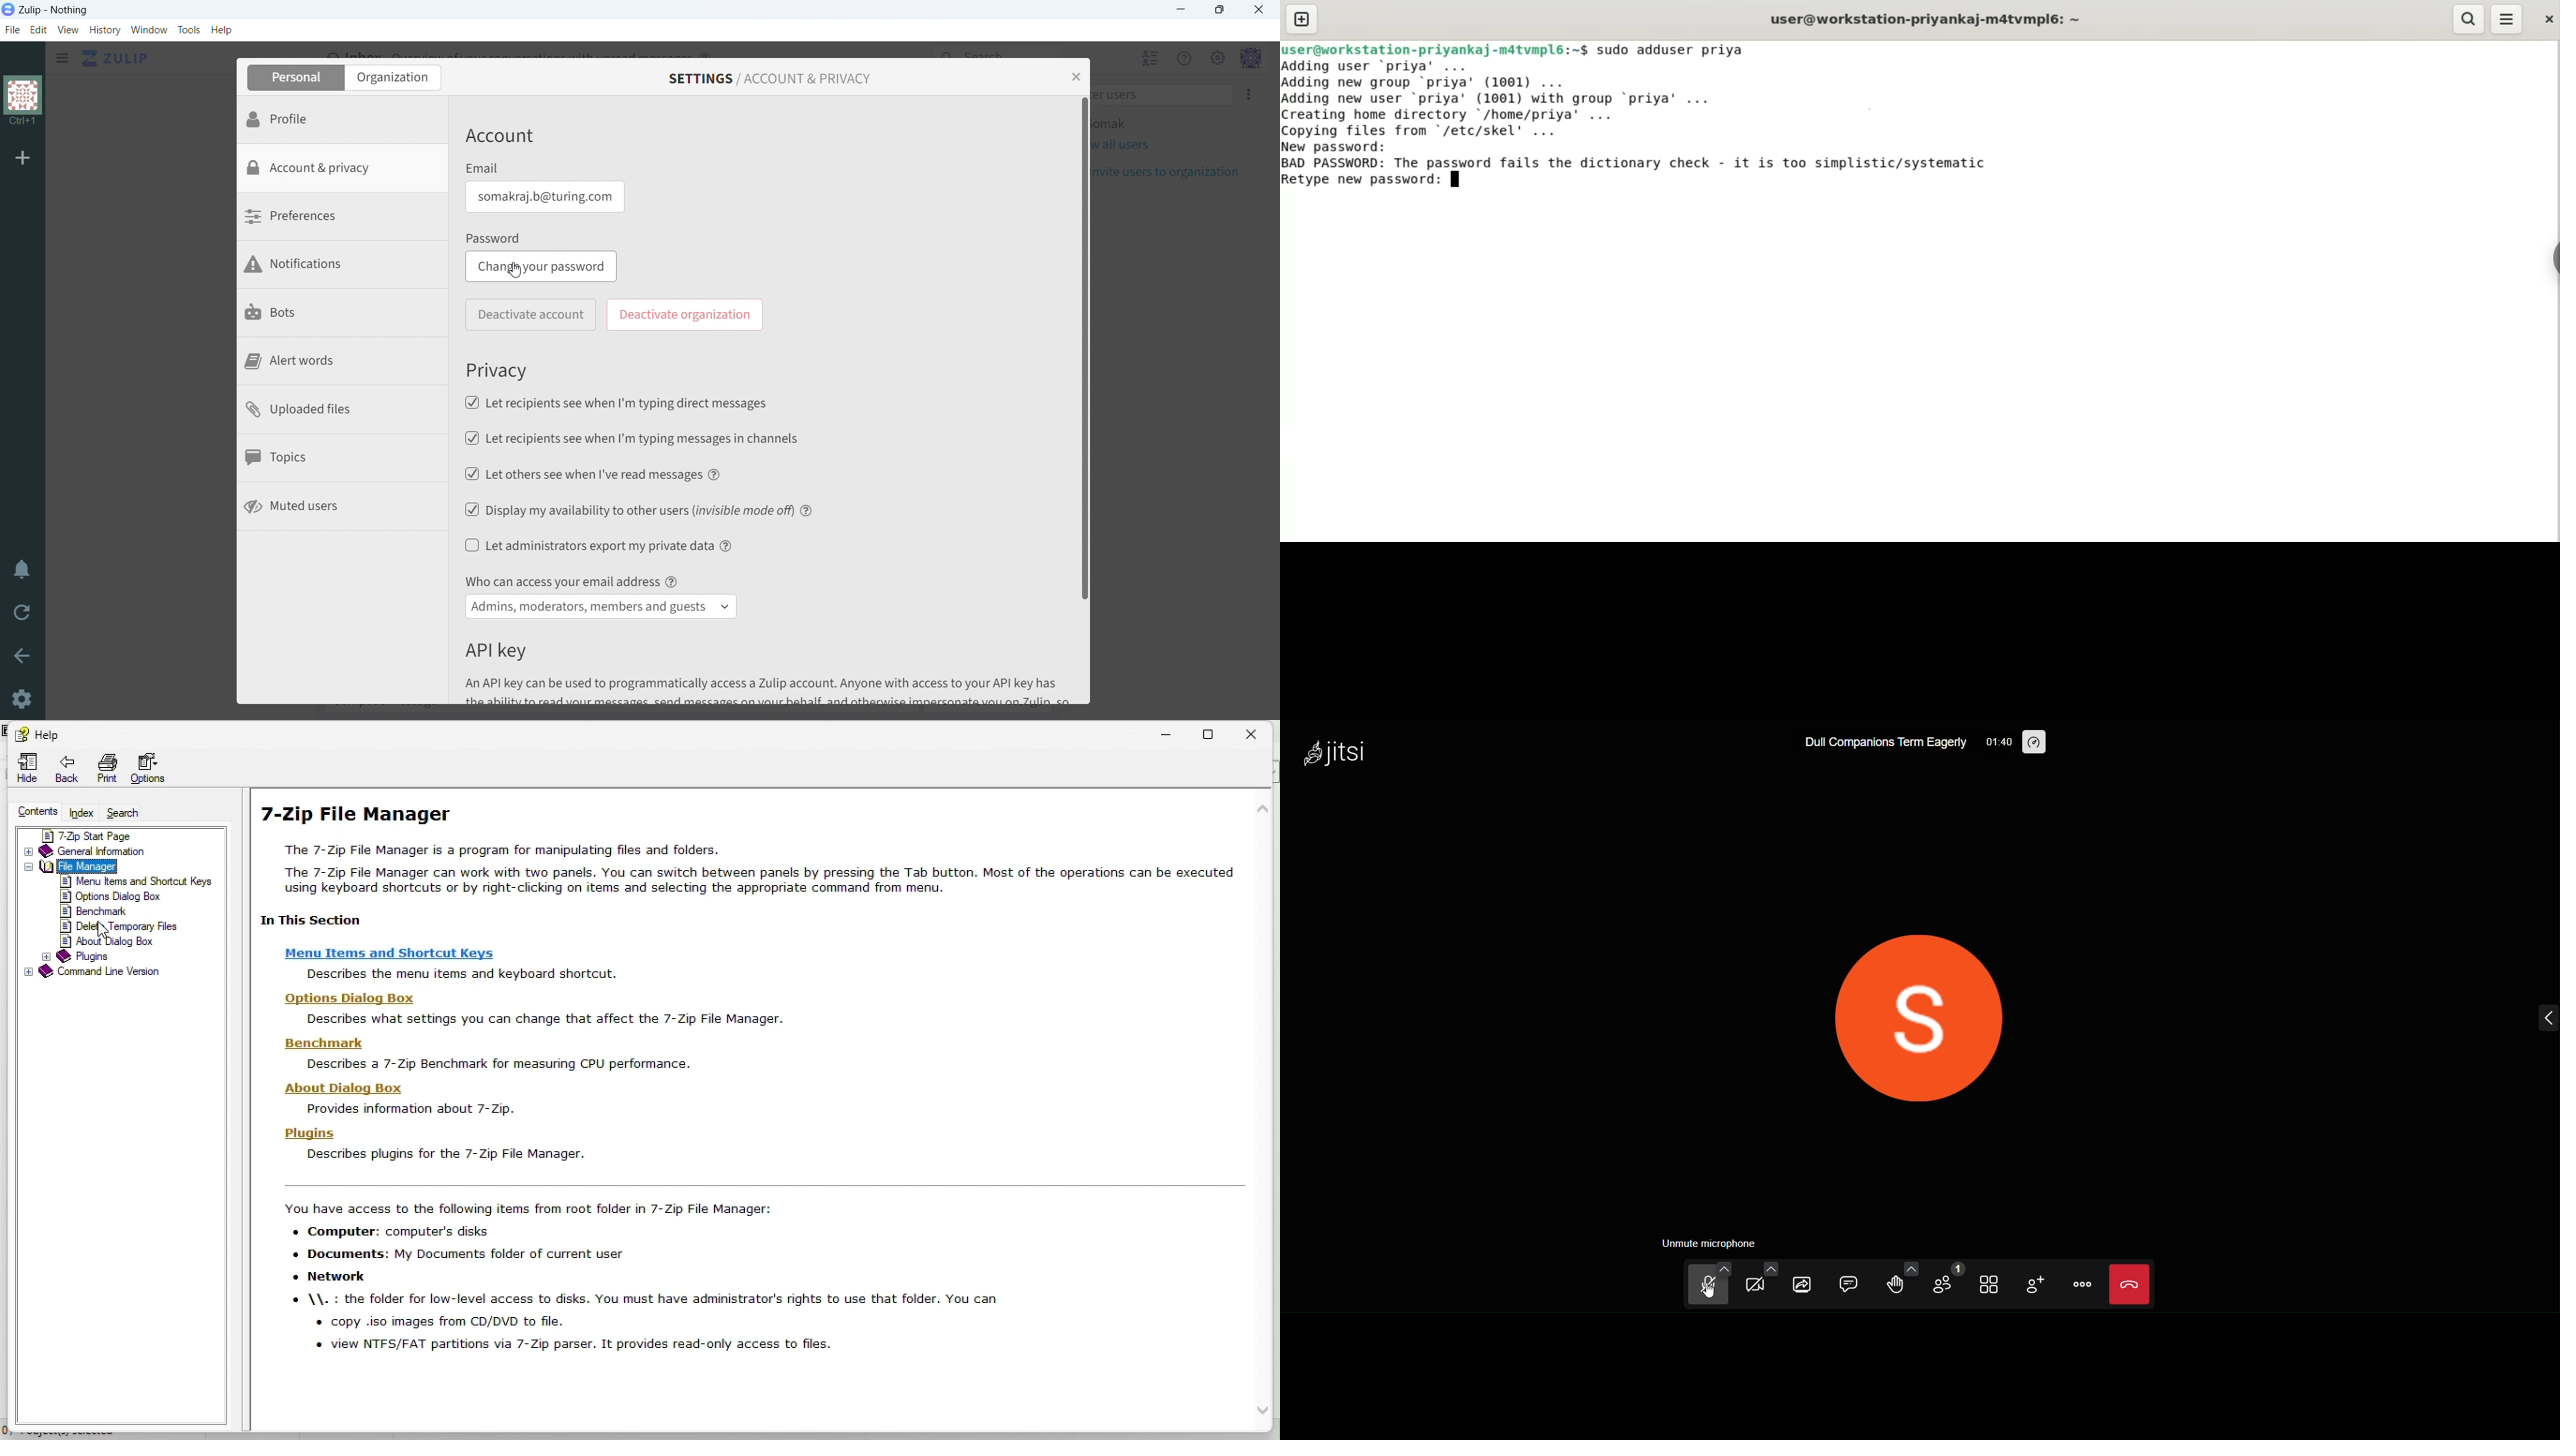 This screenshot has height=1456, width=2576. What do you see at coordinates (343, 361) in the screenshot?
I see `alert words` at bounding box center [343, 361].